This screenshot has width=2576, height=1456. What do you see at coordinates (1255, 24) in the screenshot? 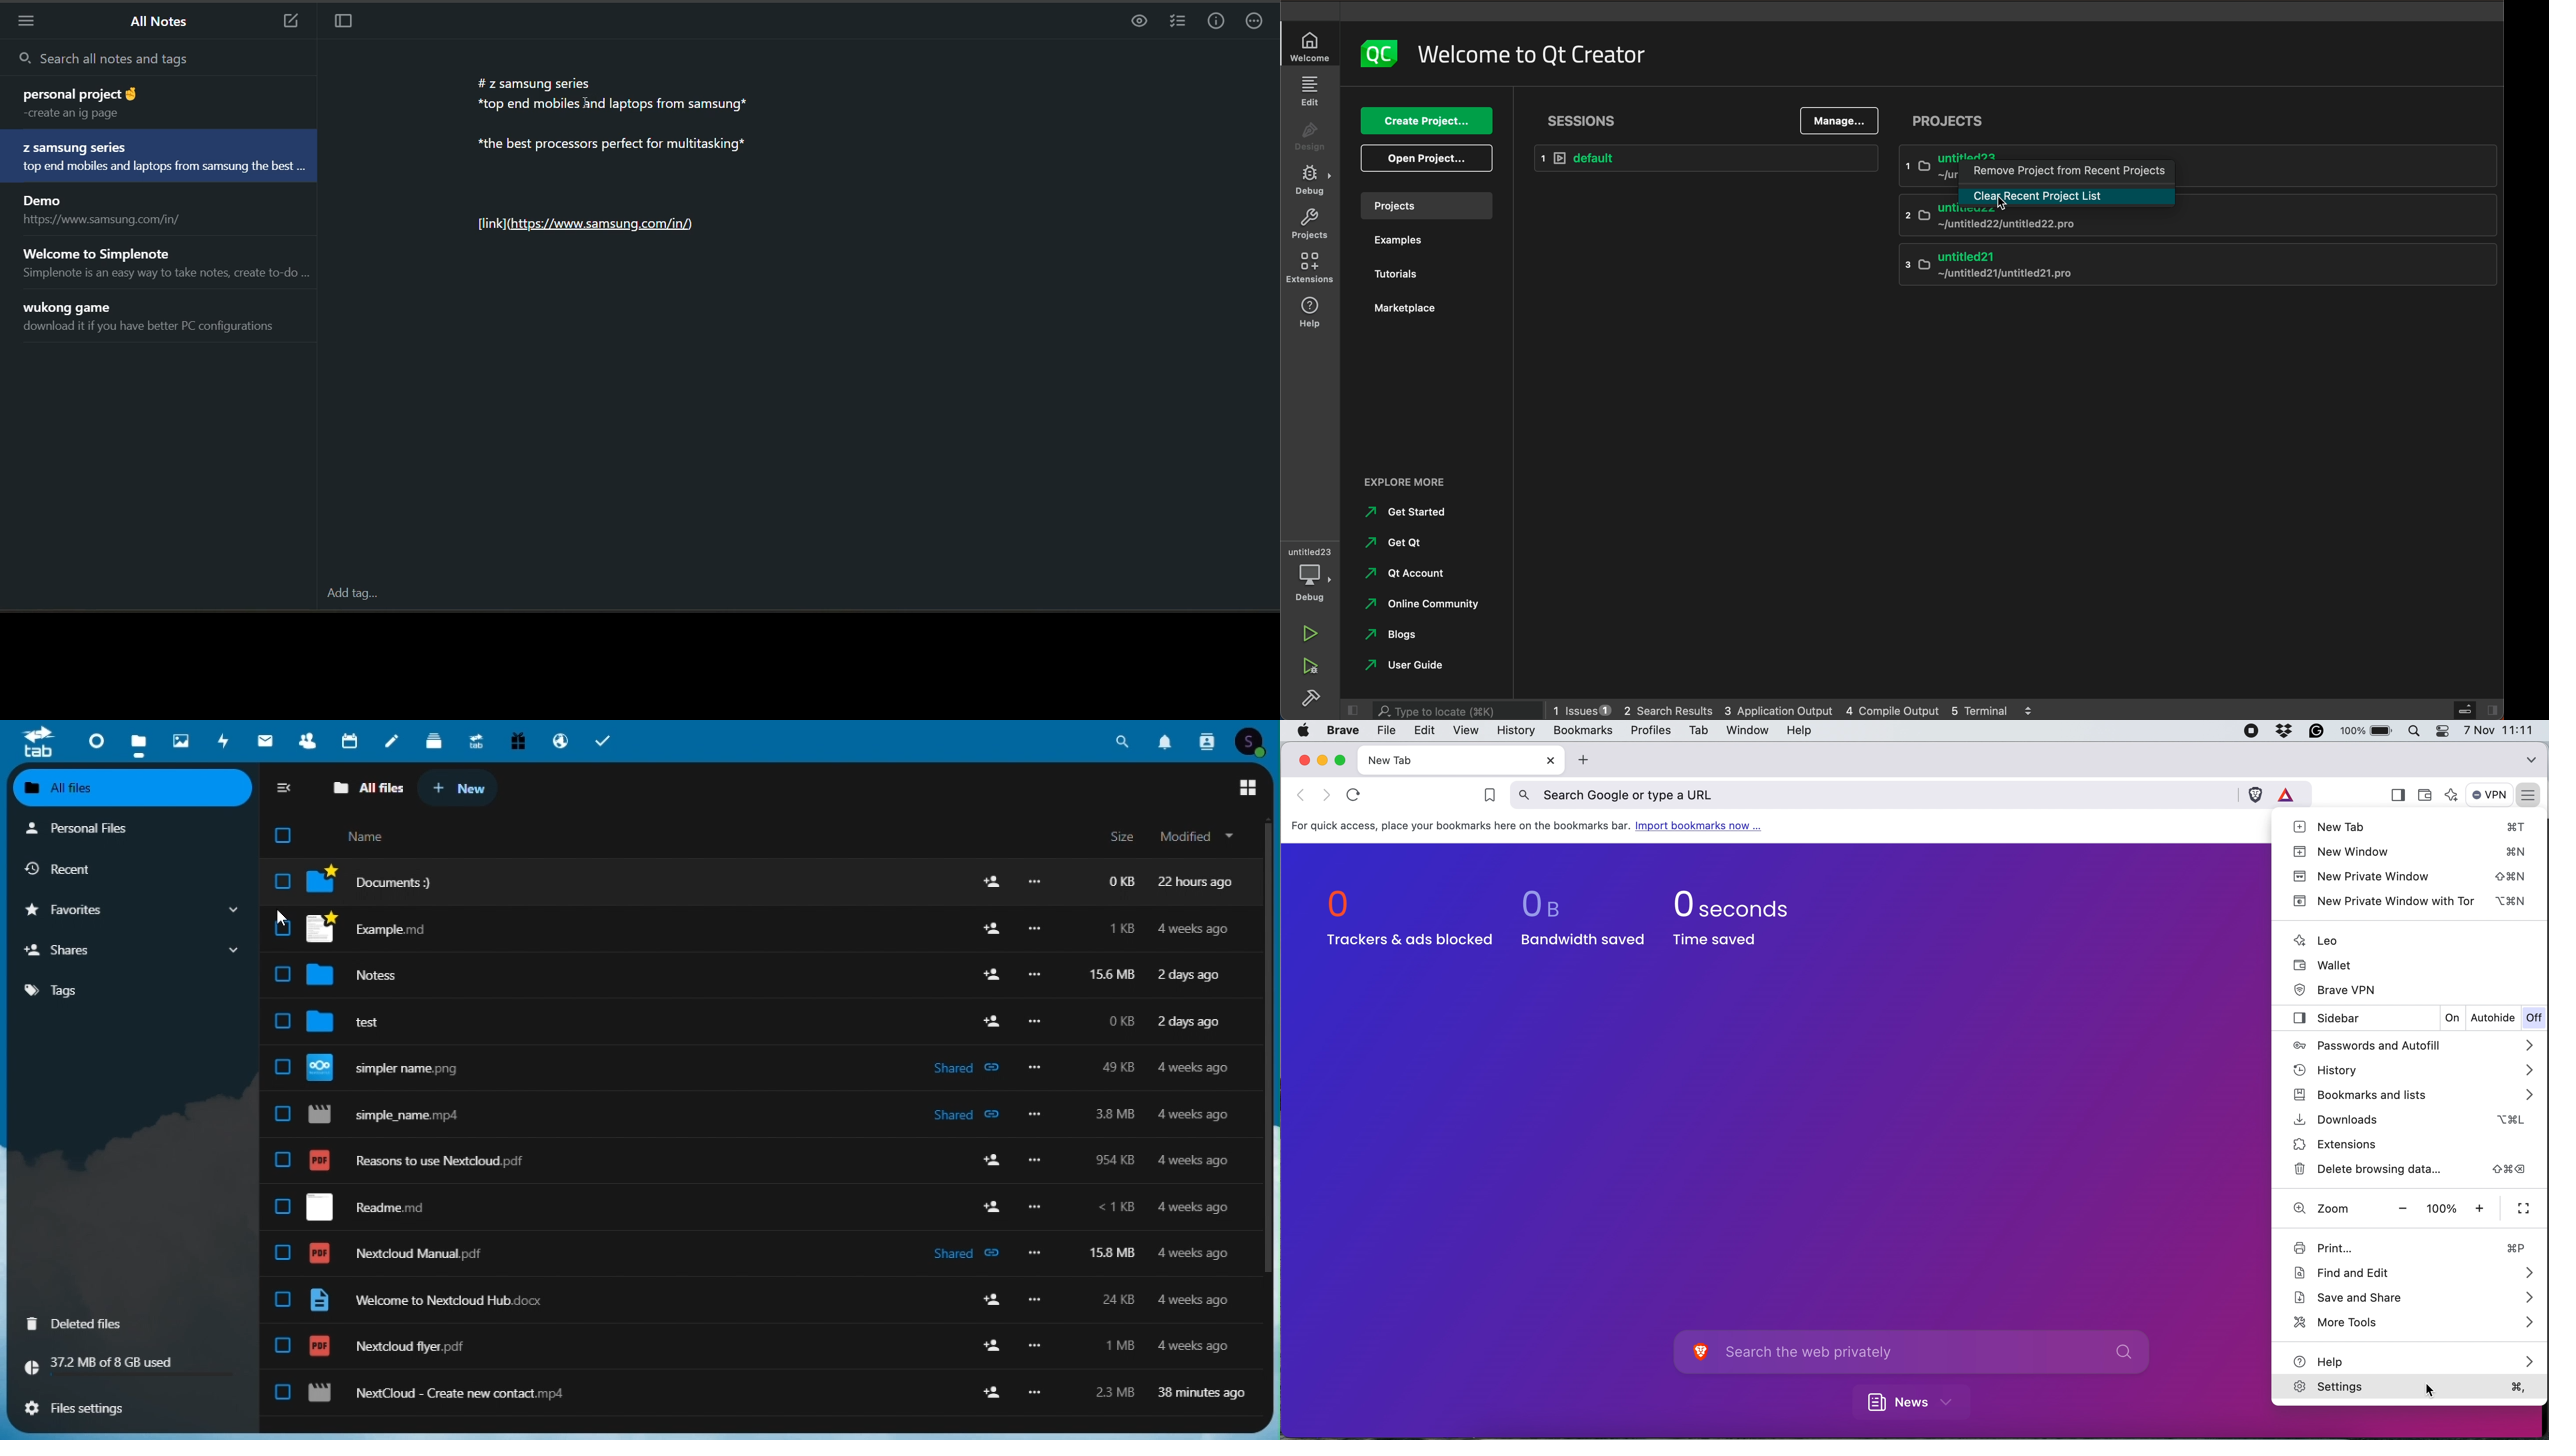
I see `actions` at bounding box center [1255, 24].